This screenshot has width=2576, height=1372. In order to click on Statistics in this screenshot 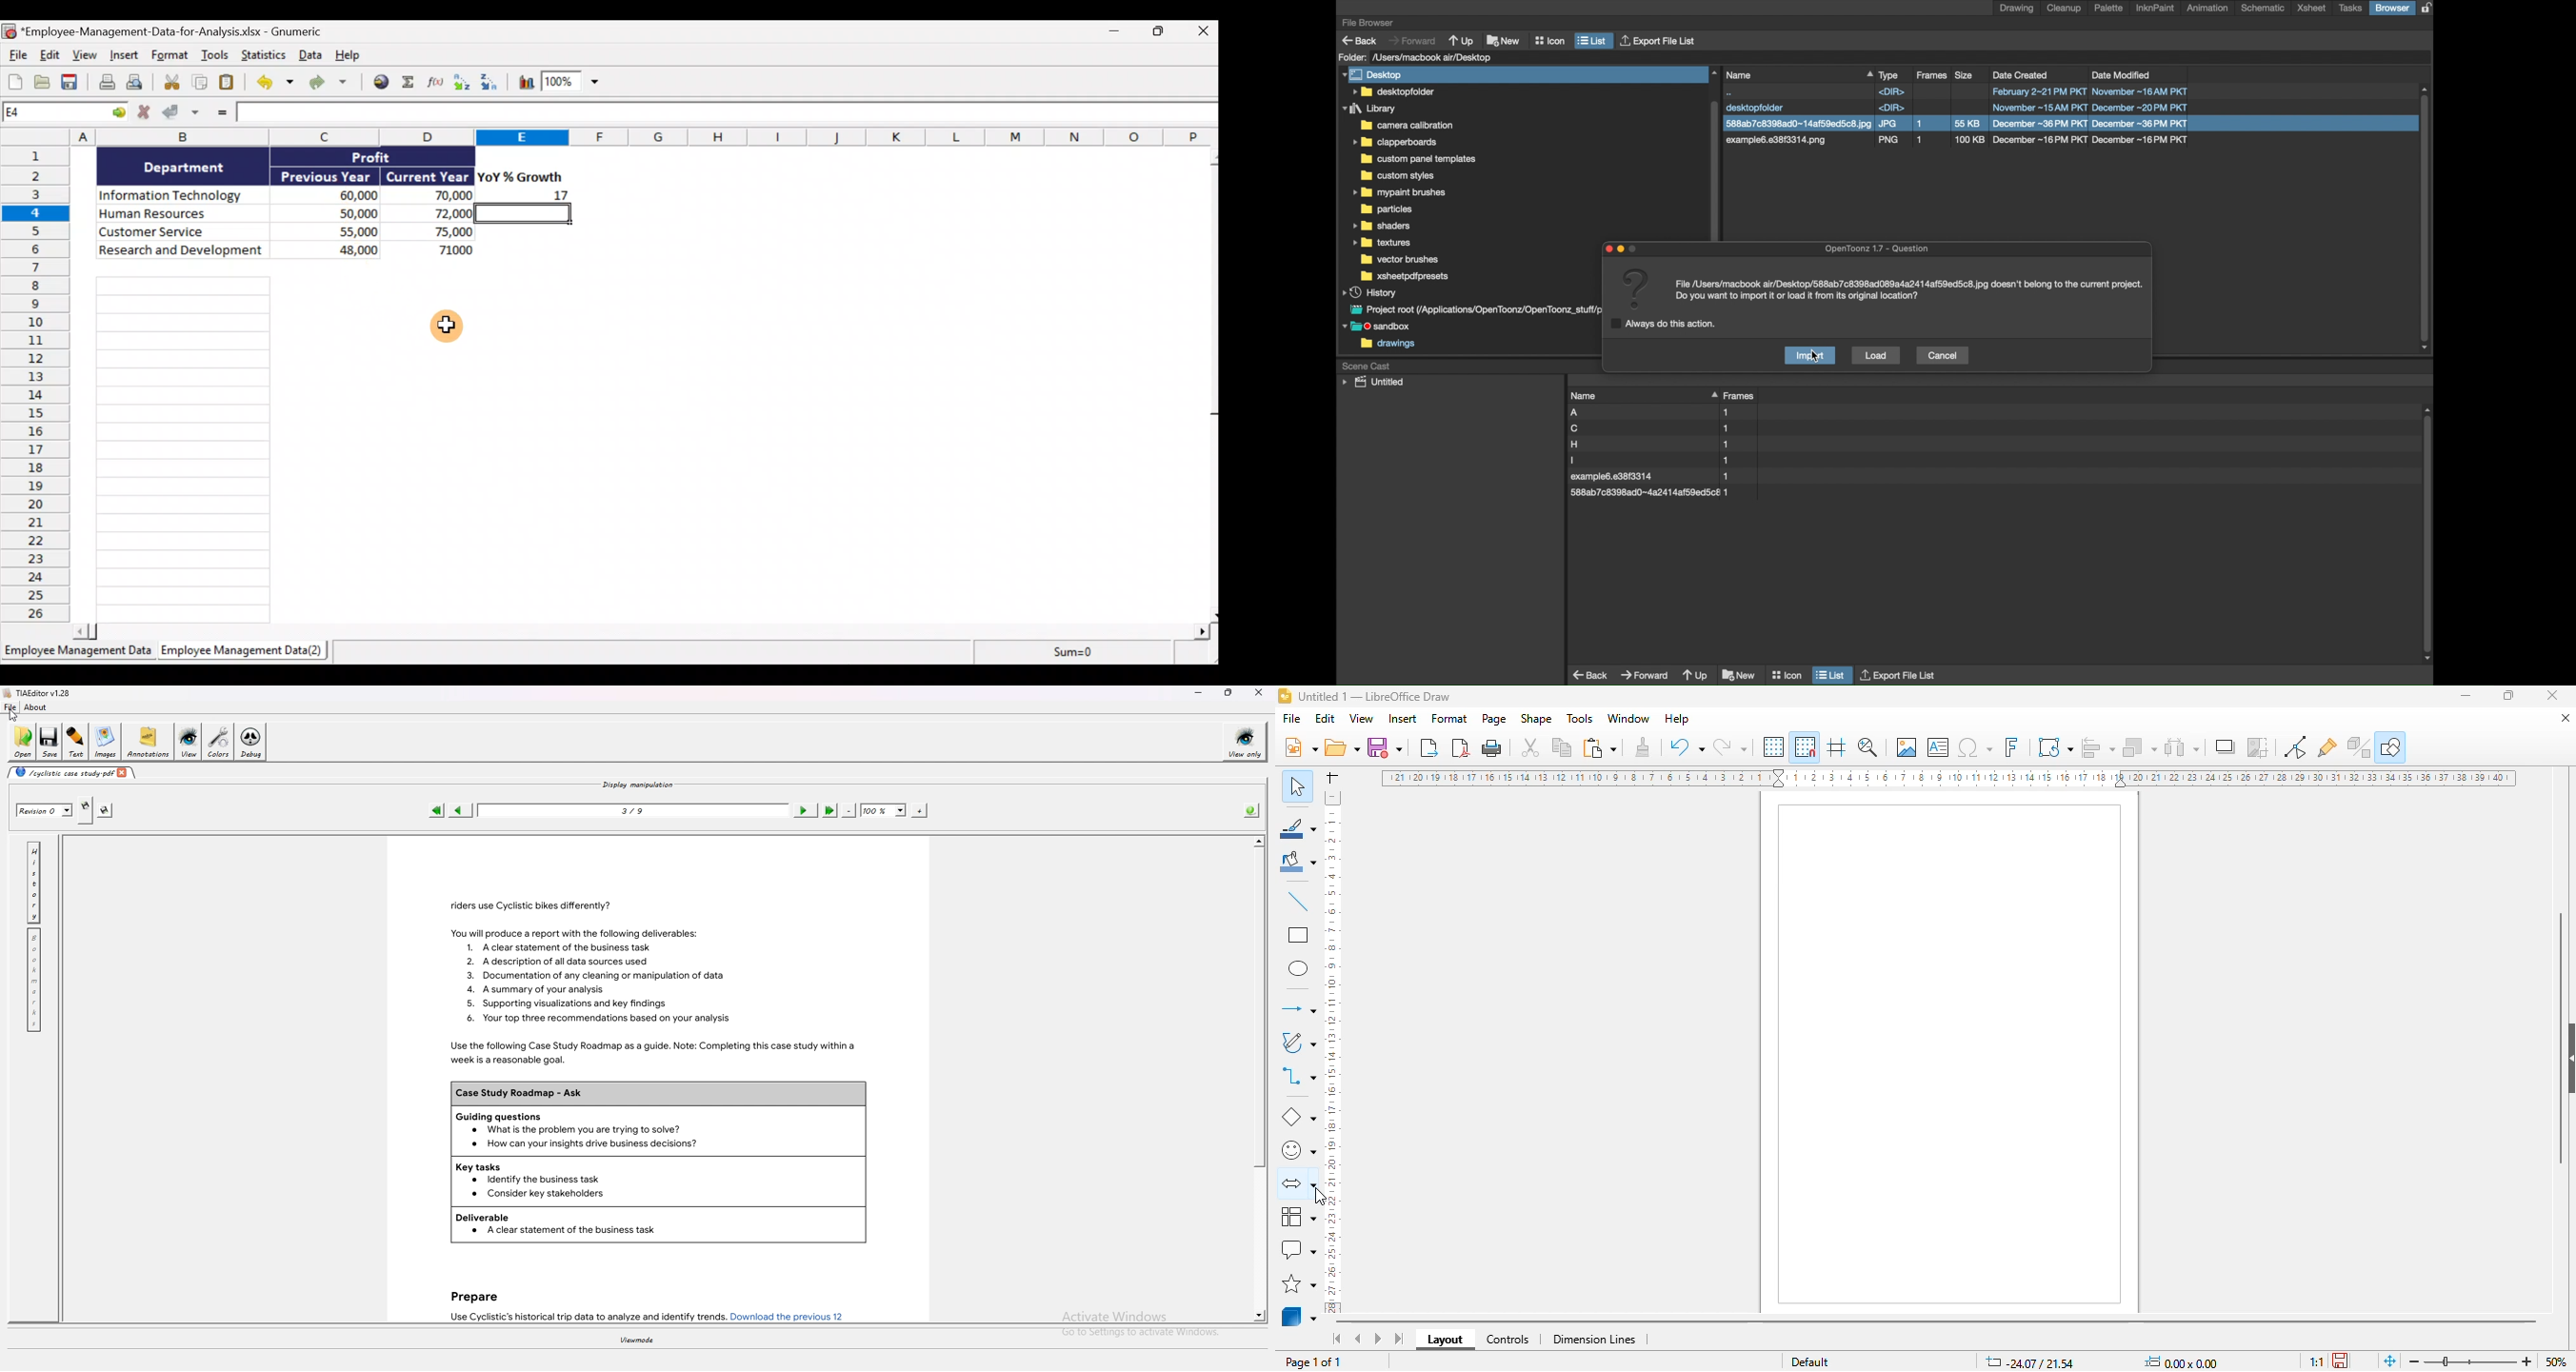, I will do `click(262, 55)`.